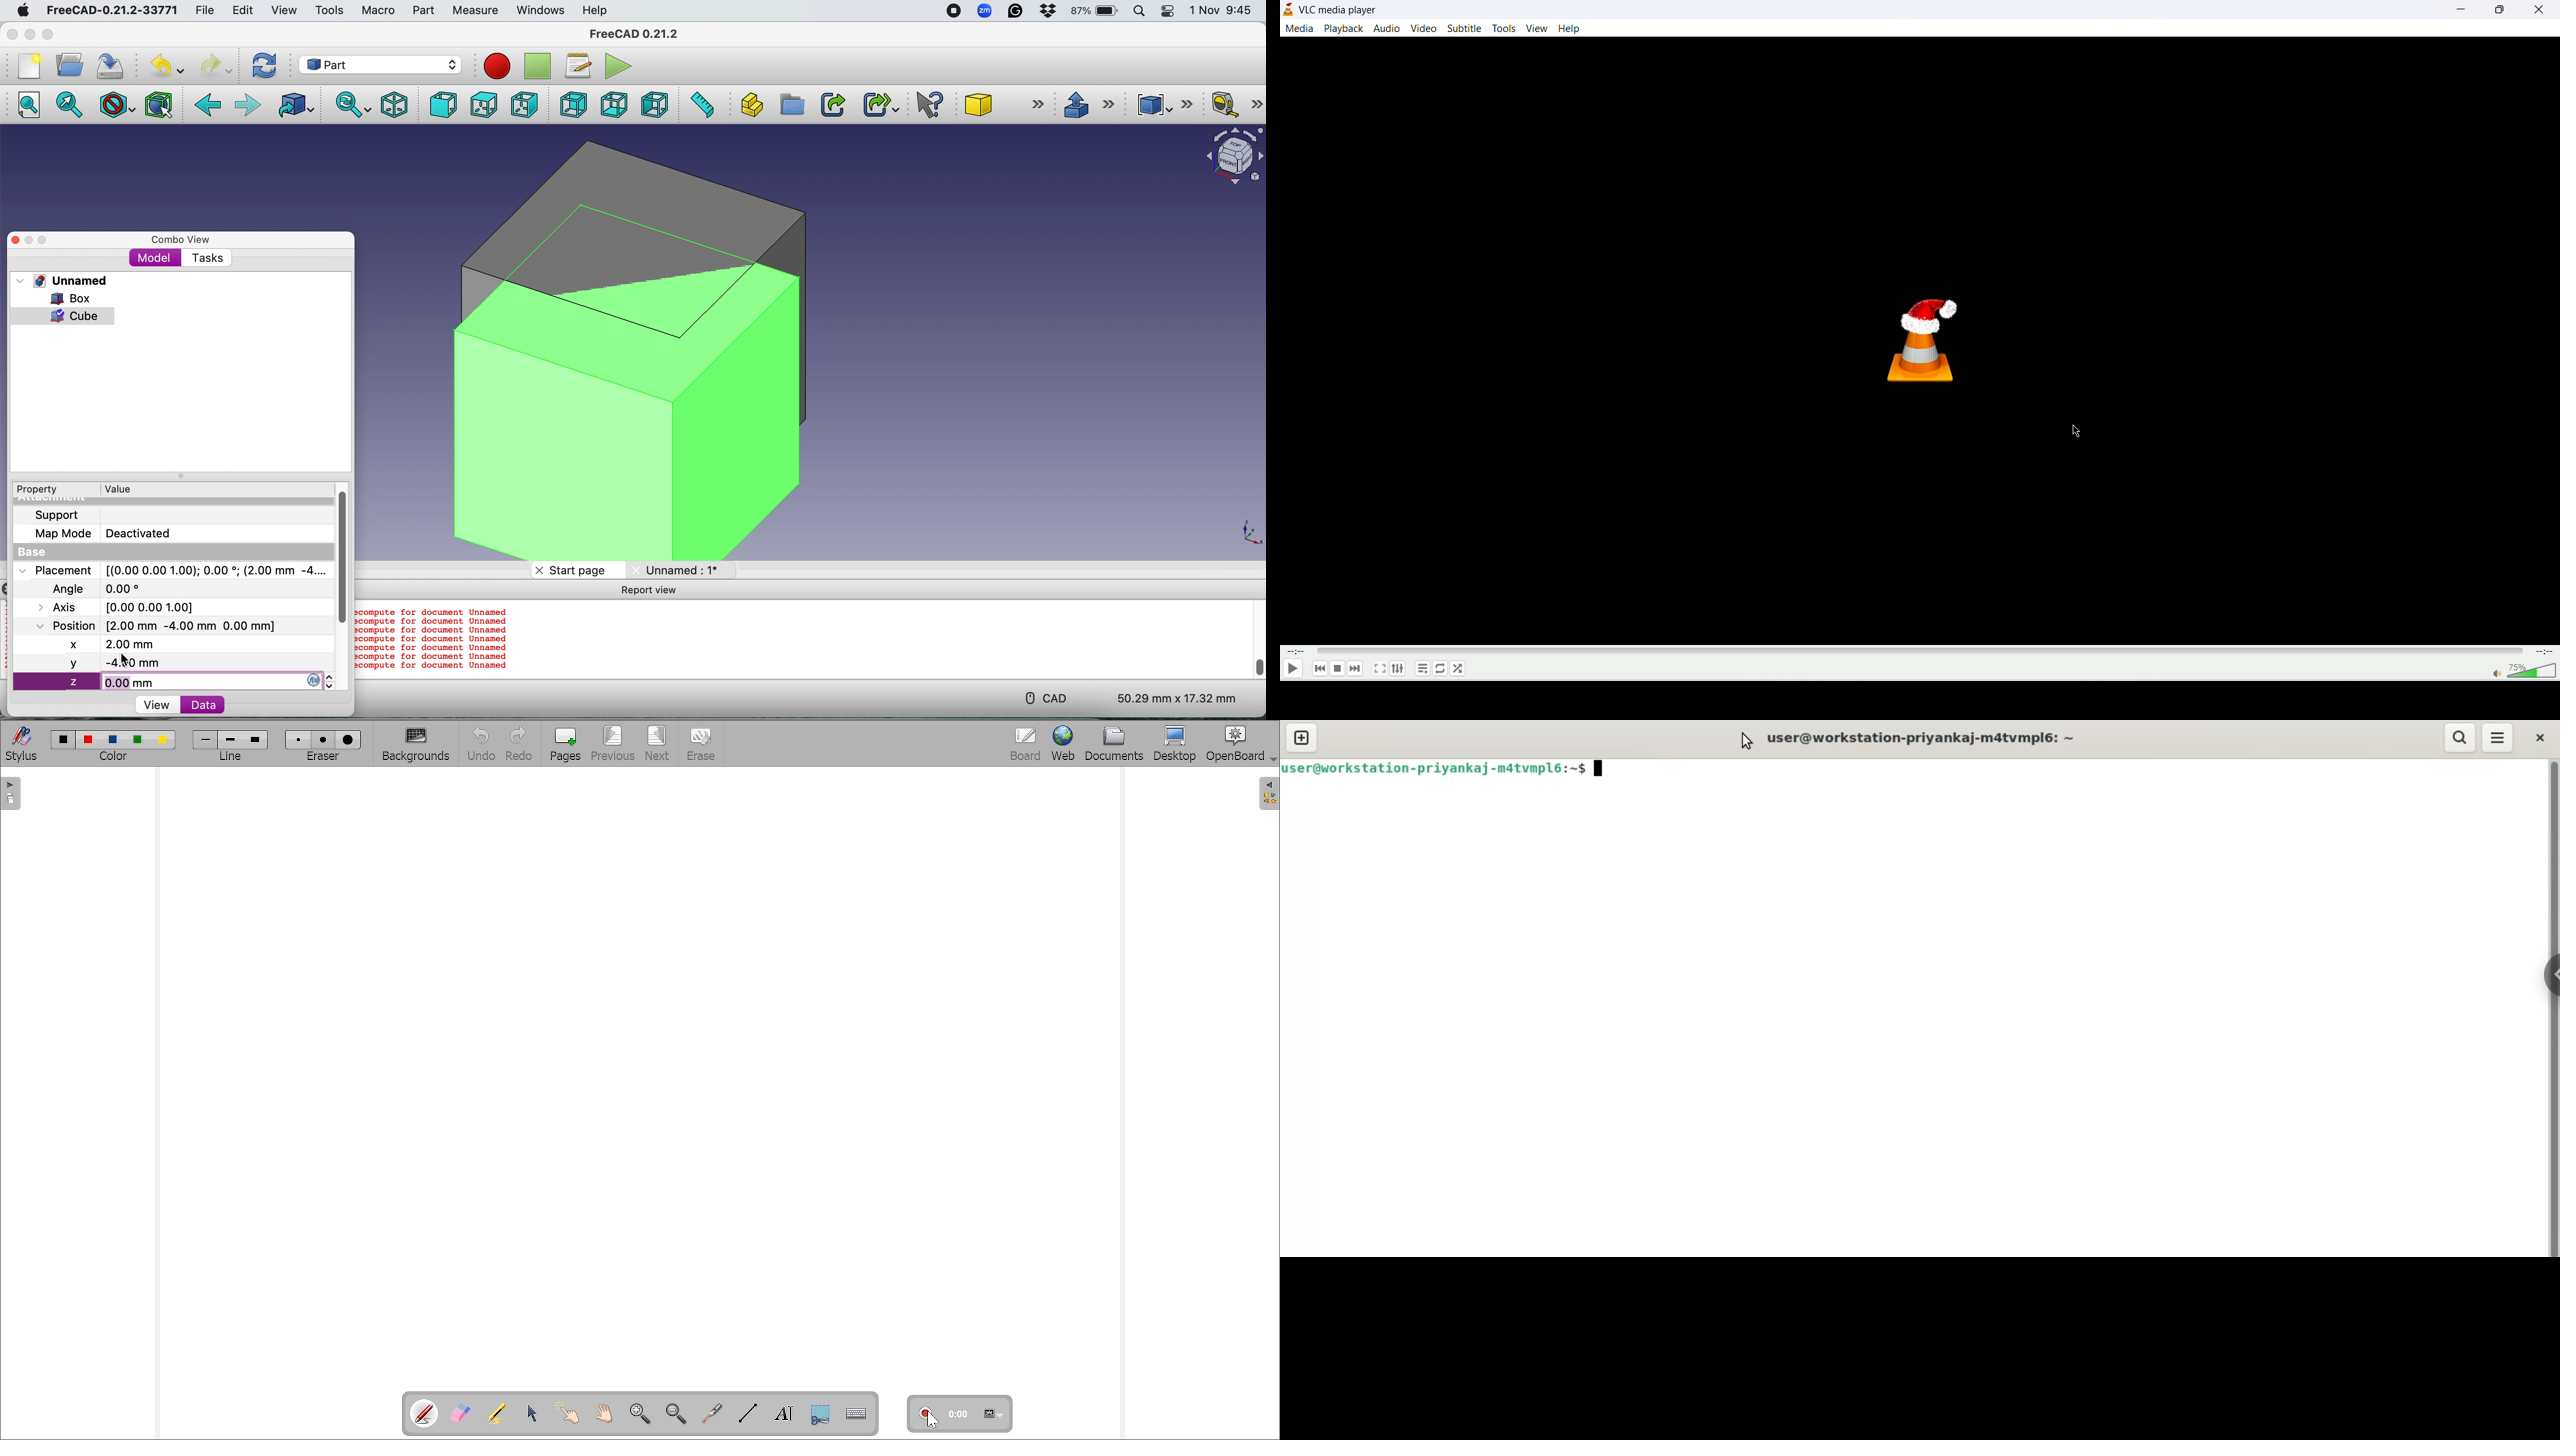  What do you see at coordinates (329, 9) in the screenshot?
I see `Tools` at bounding box center [329, 9].